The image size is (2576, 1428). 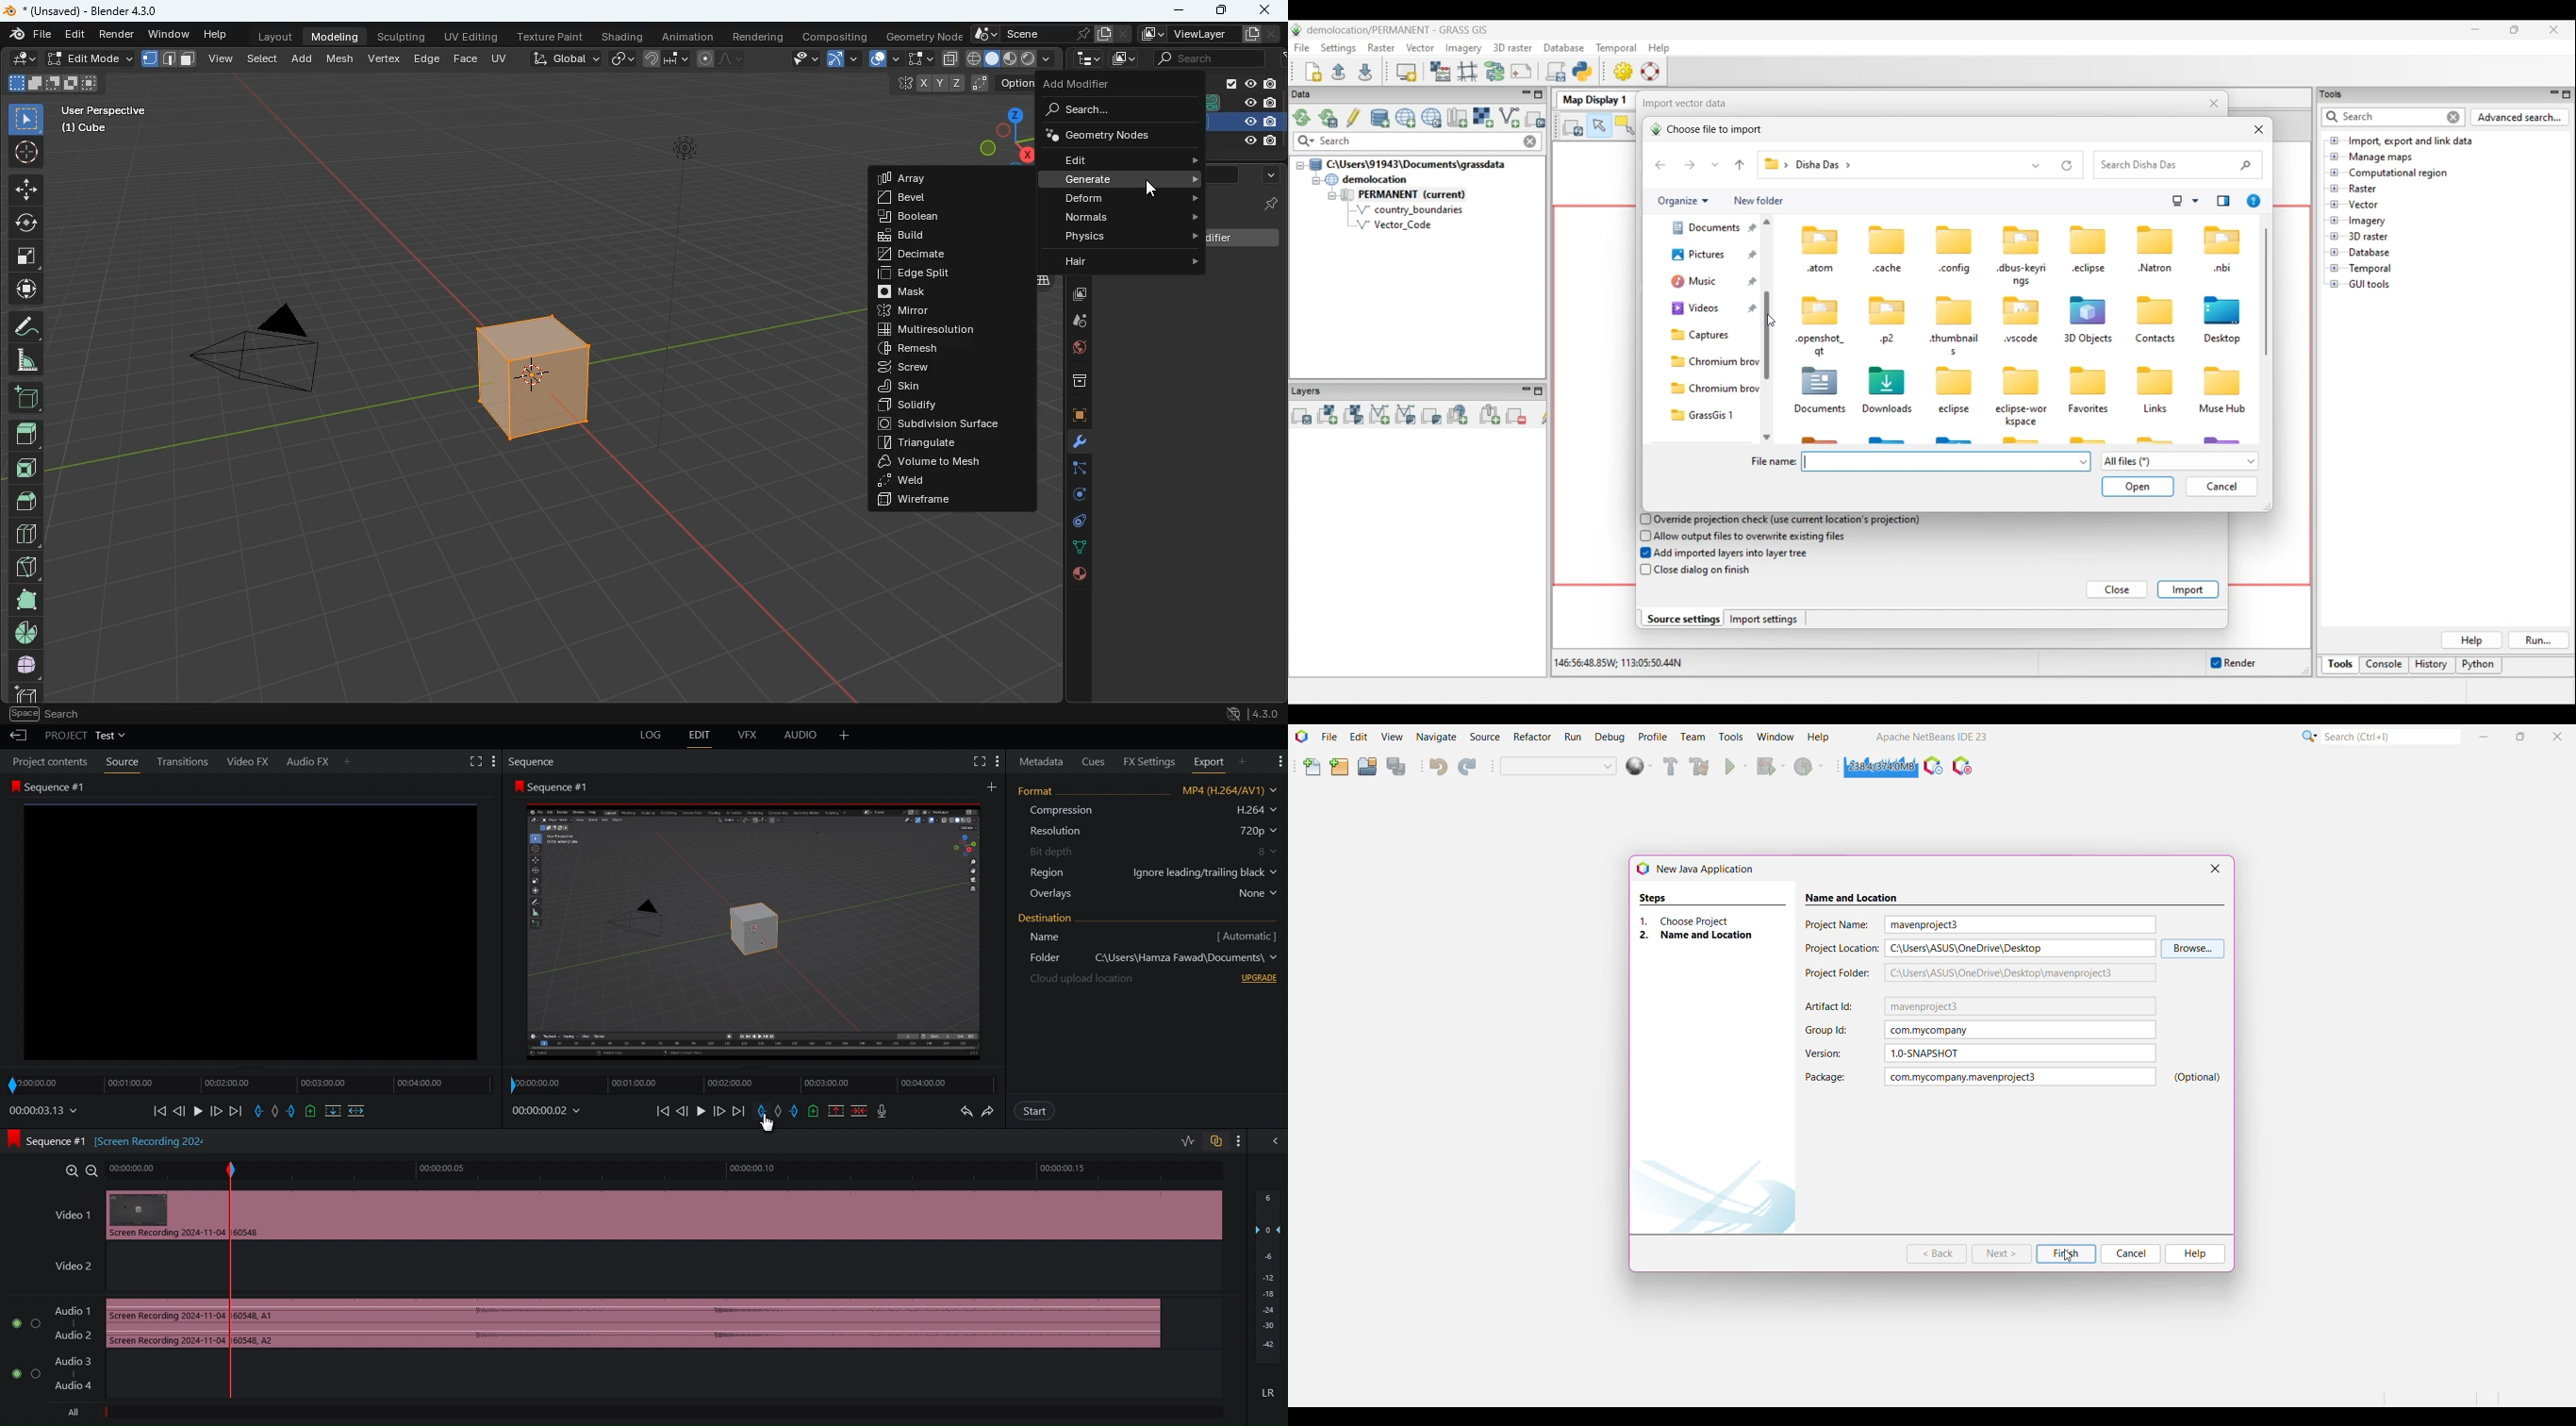 I want to click on Collapse, so click(x=1275, y=1142).